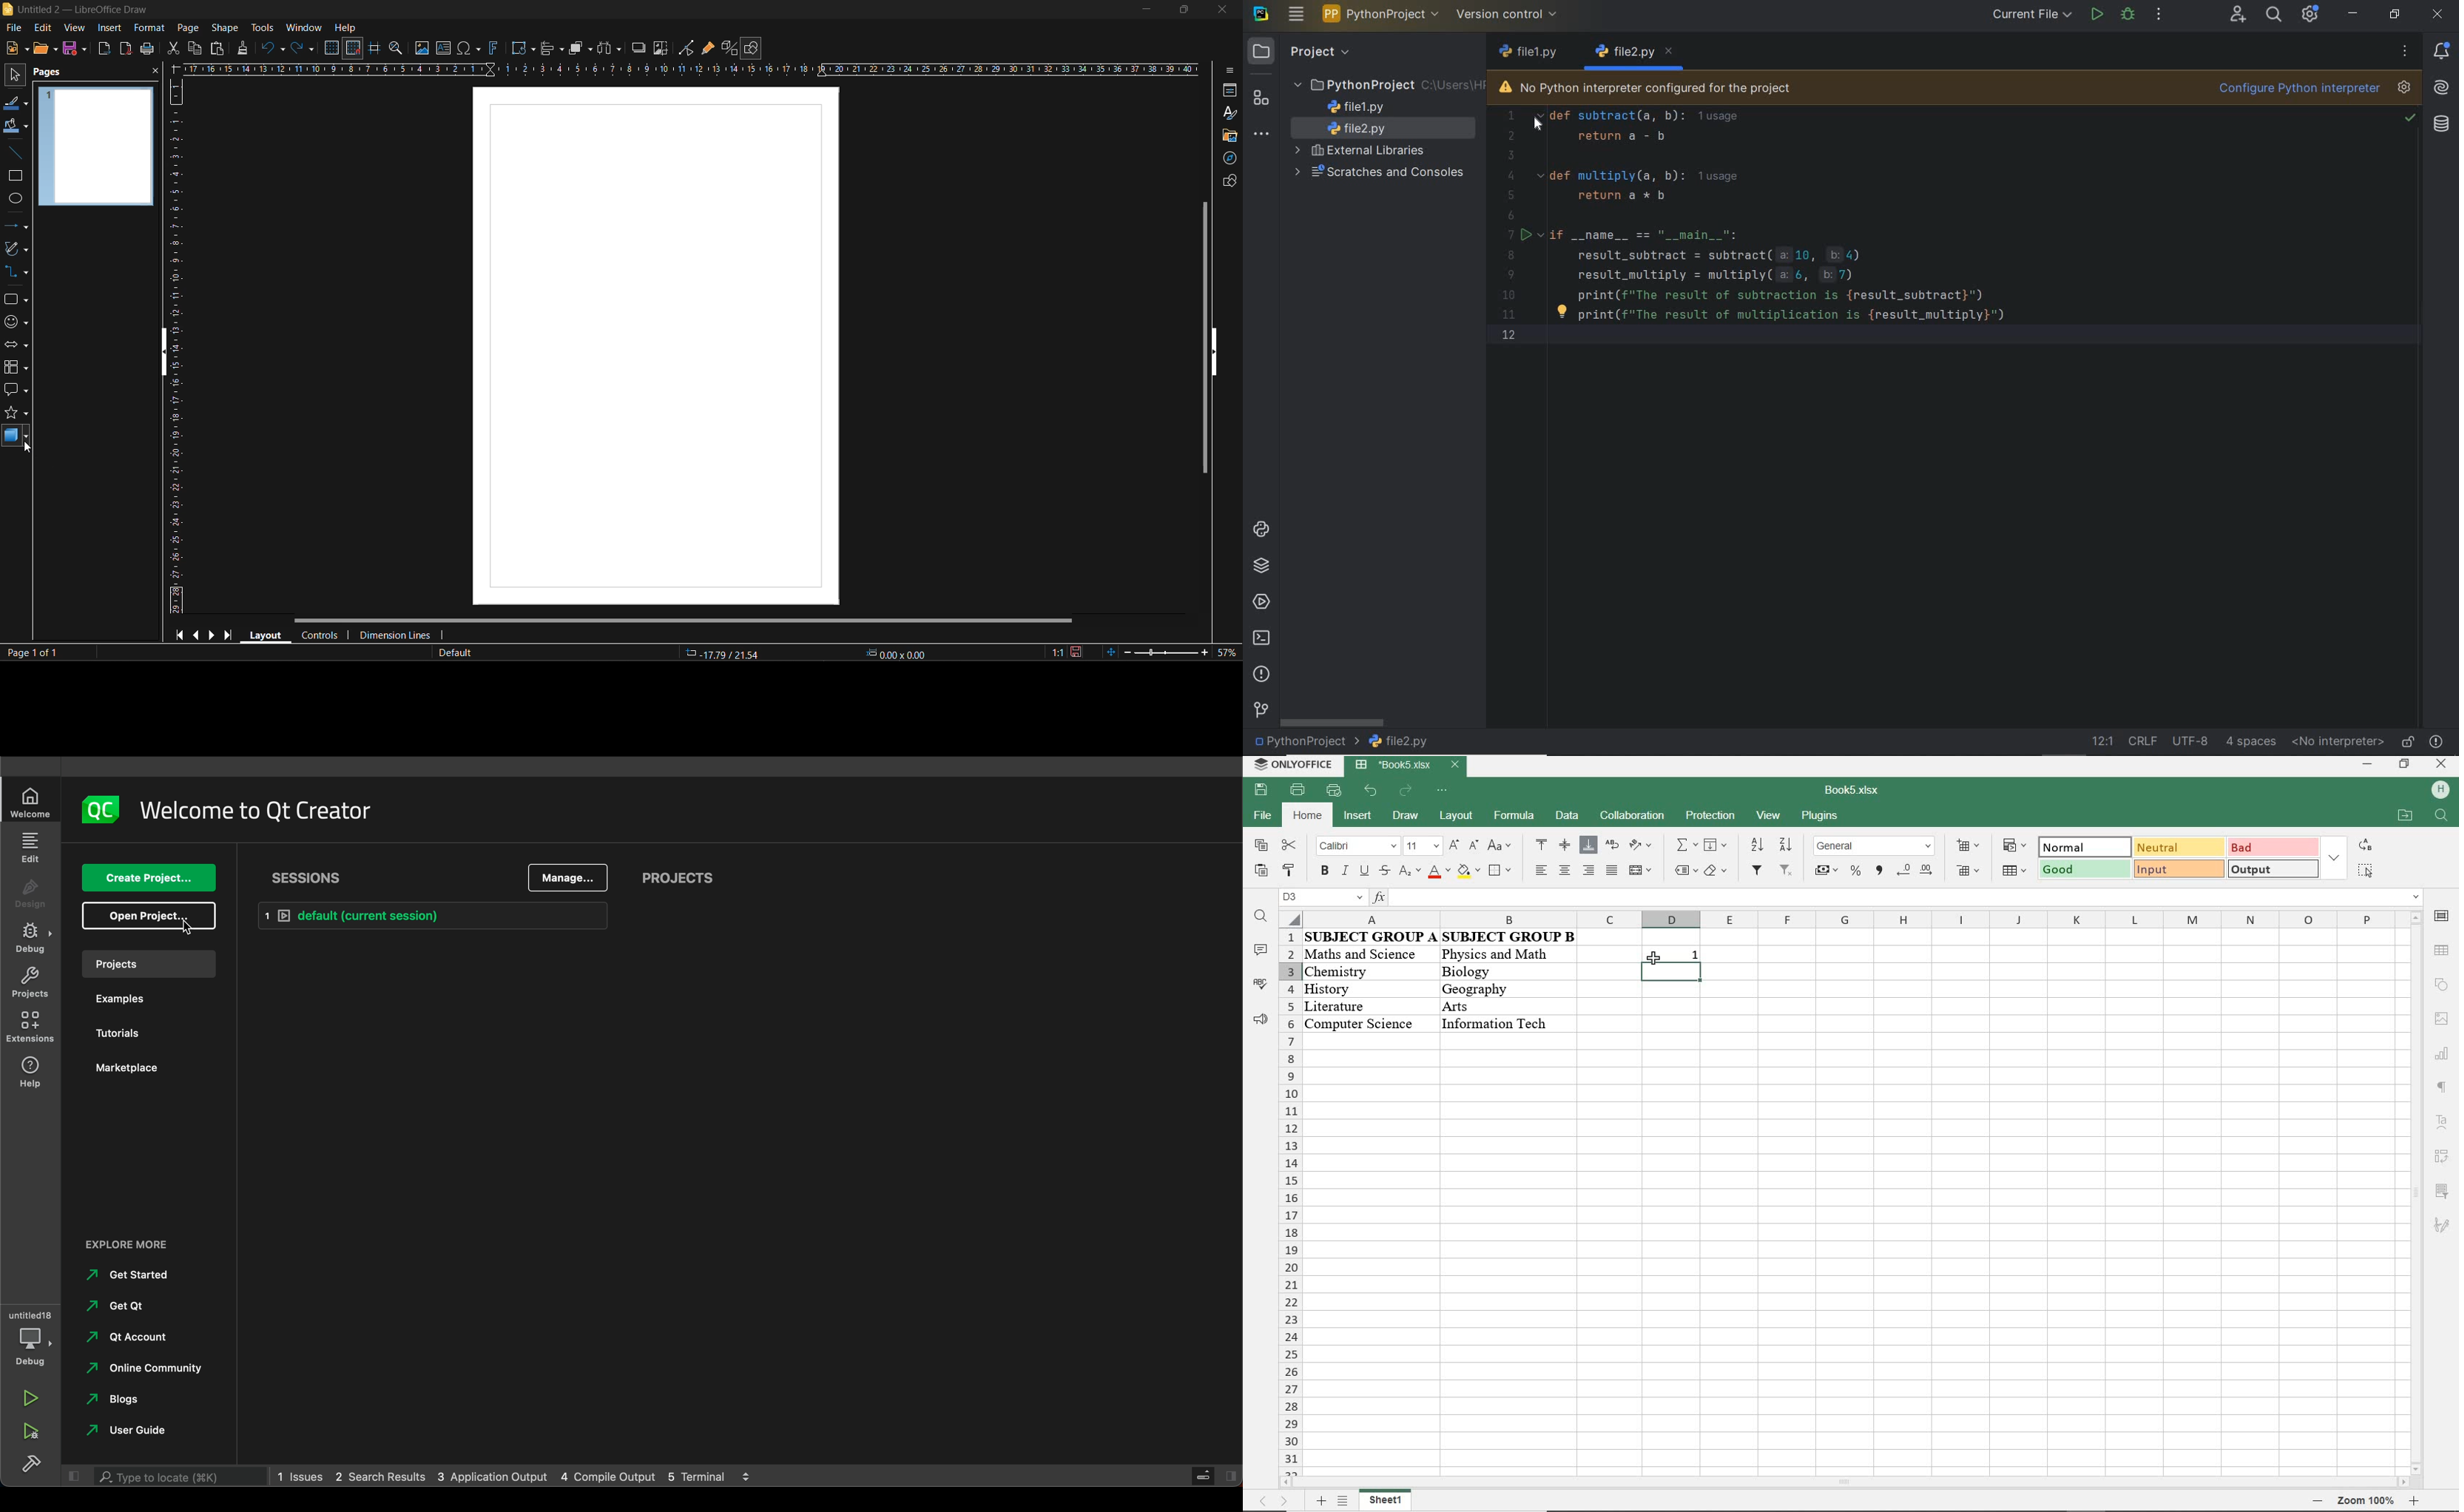 The height and width of the screenshot is (1512, 2464). Describe the element at coordinates (2441, 986) in the screenshot. I see `sign` at that location.